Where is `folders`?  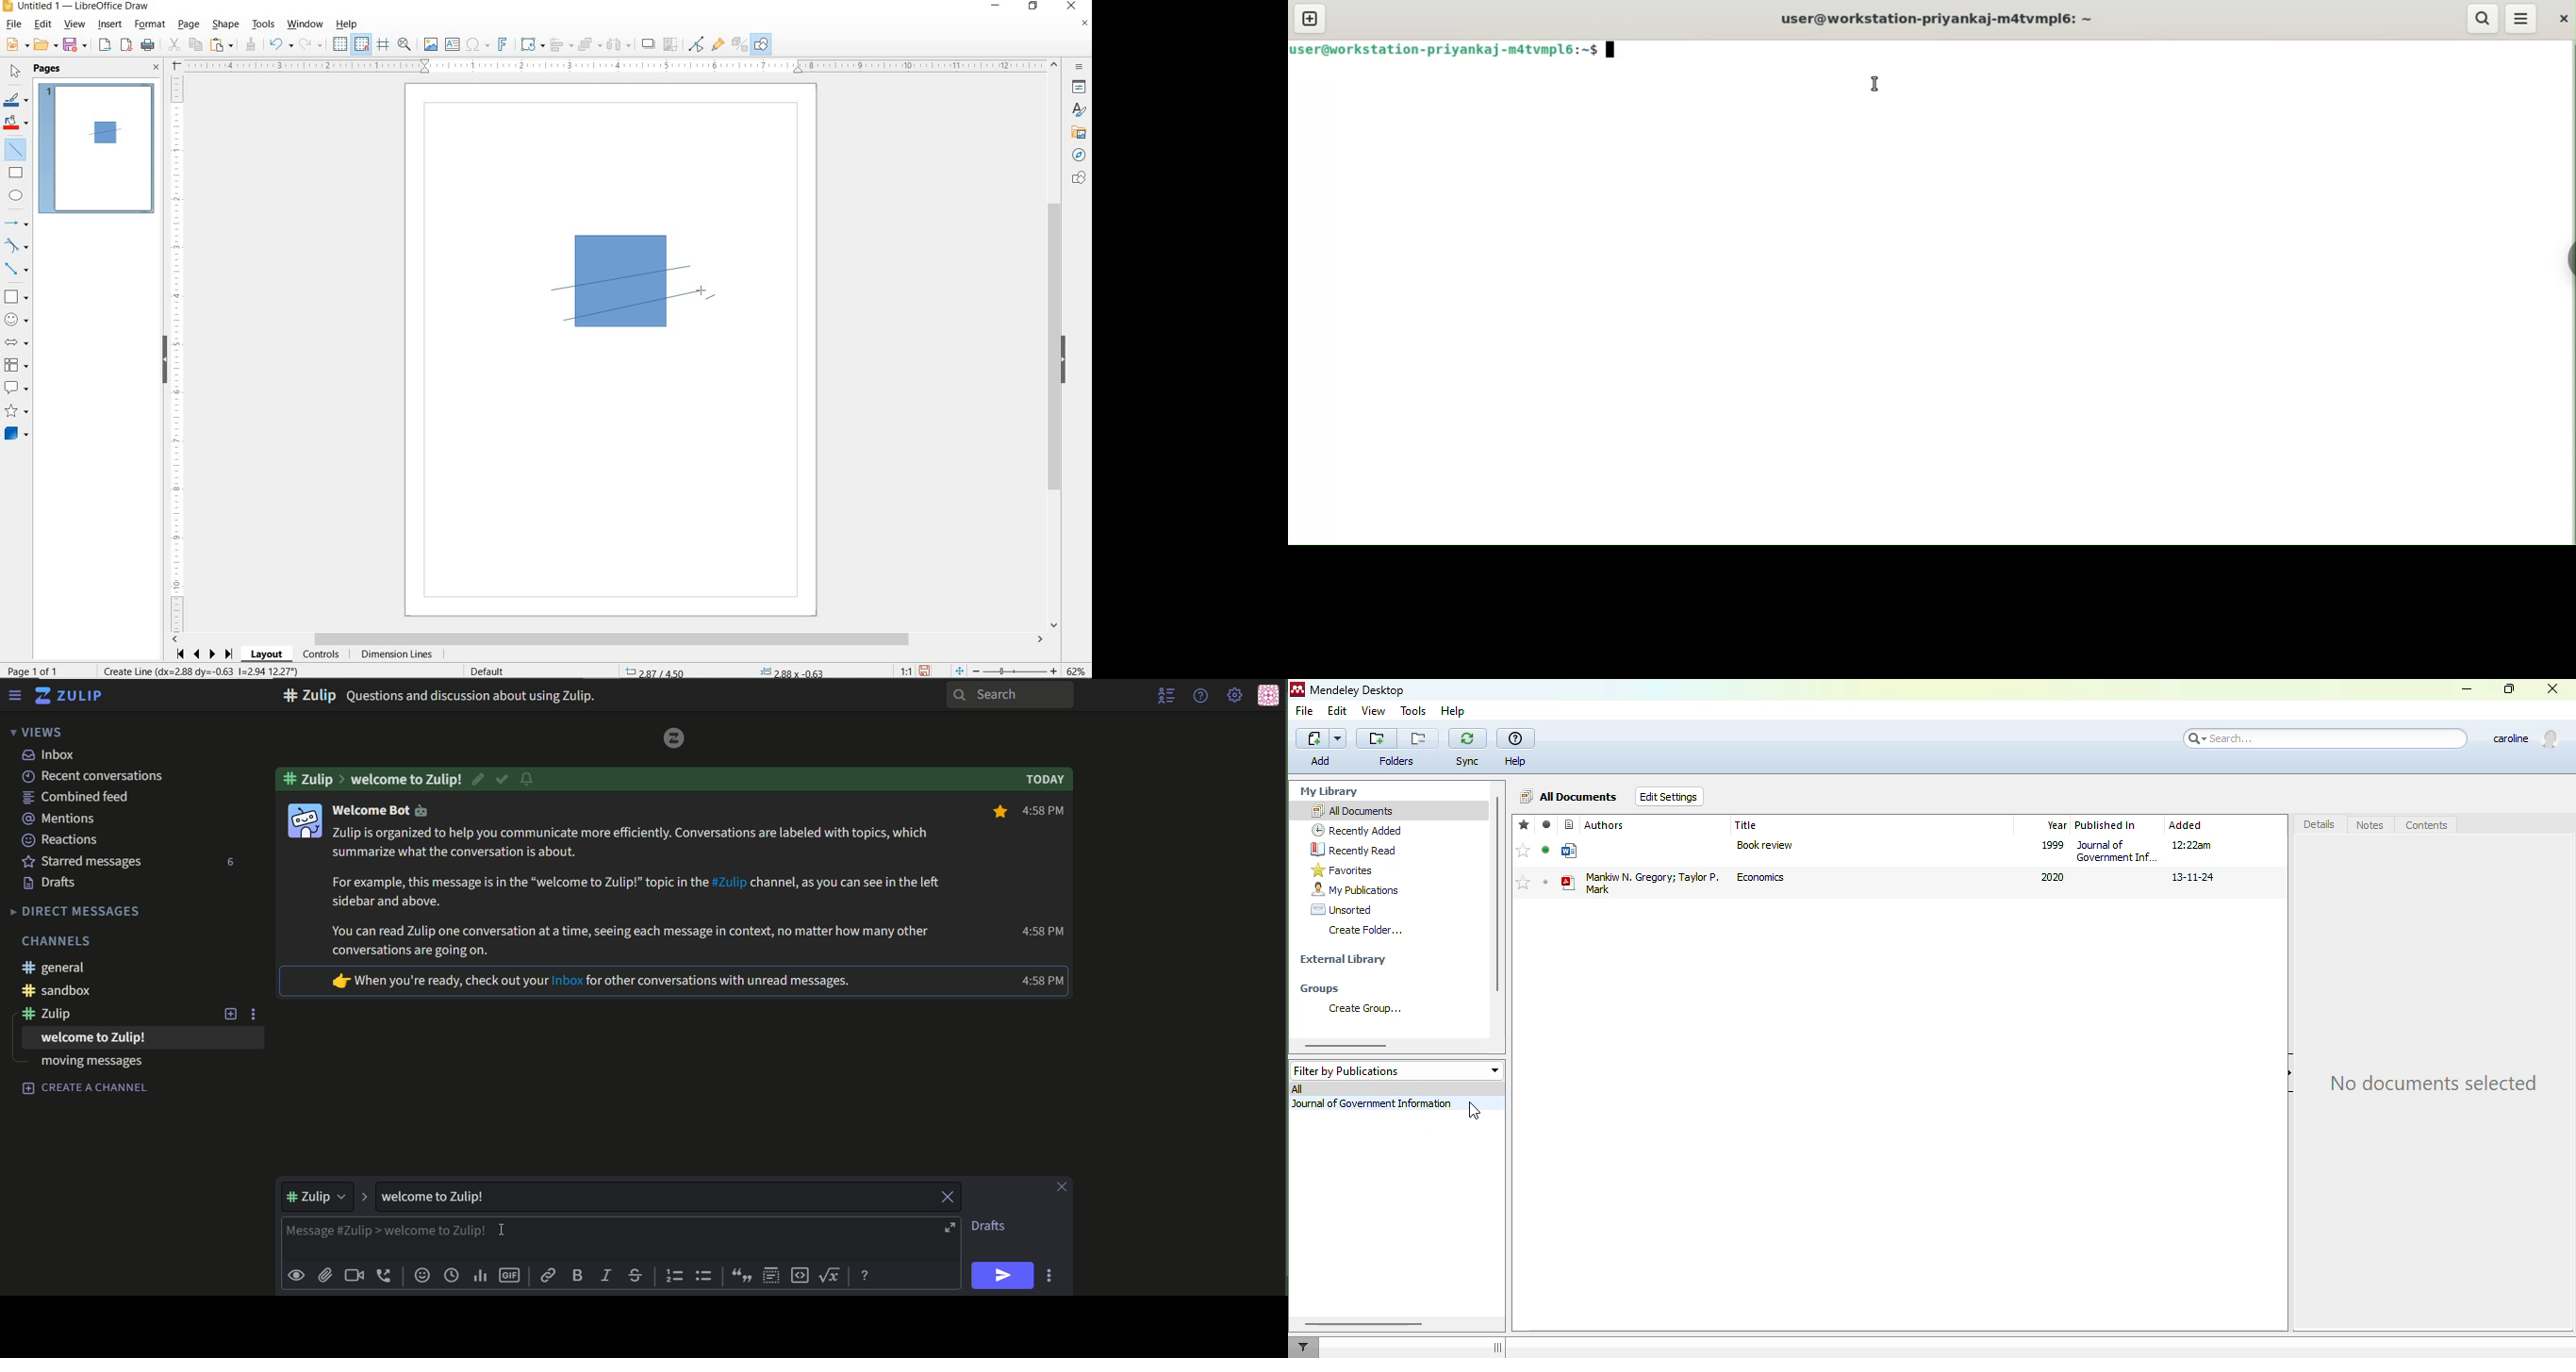 folders is located at coordinates (1398, 761).